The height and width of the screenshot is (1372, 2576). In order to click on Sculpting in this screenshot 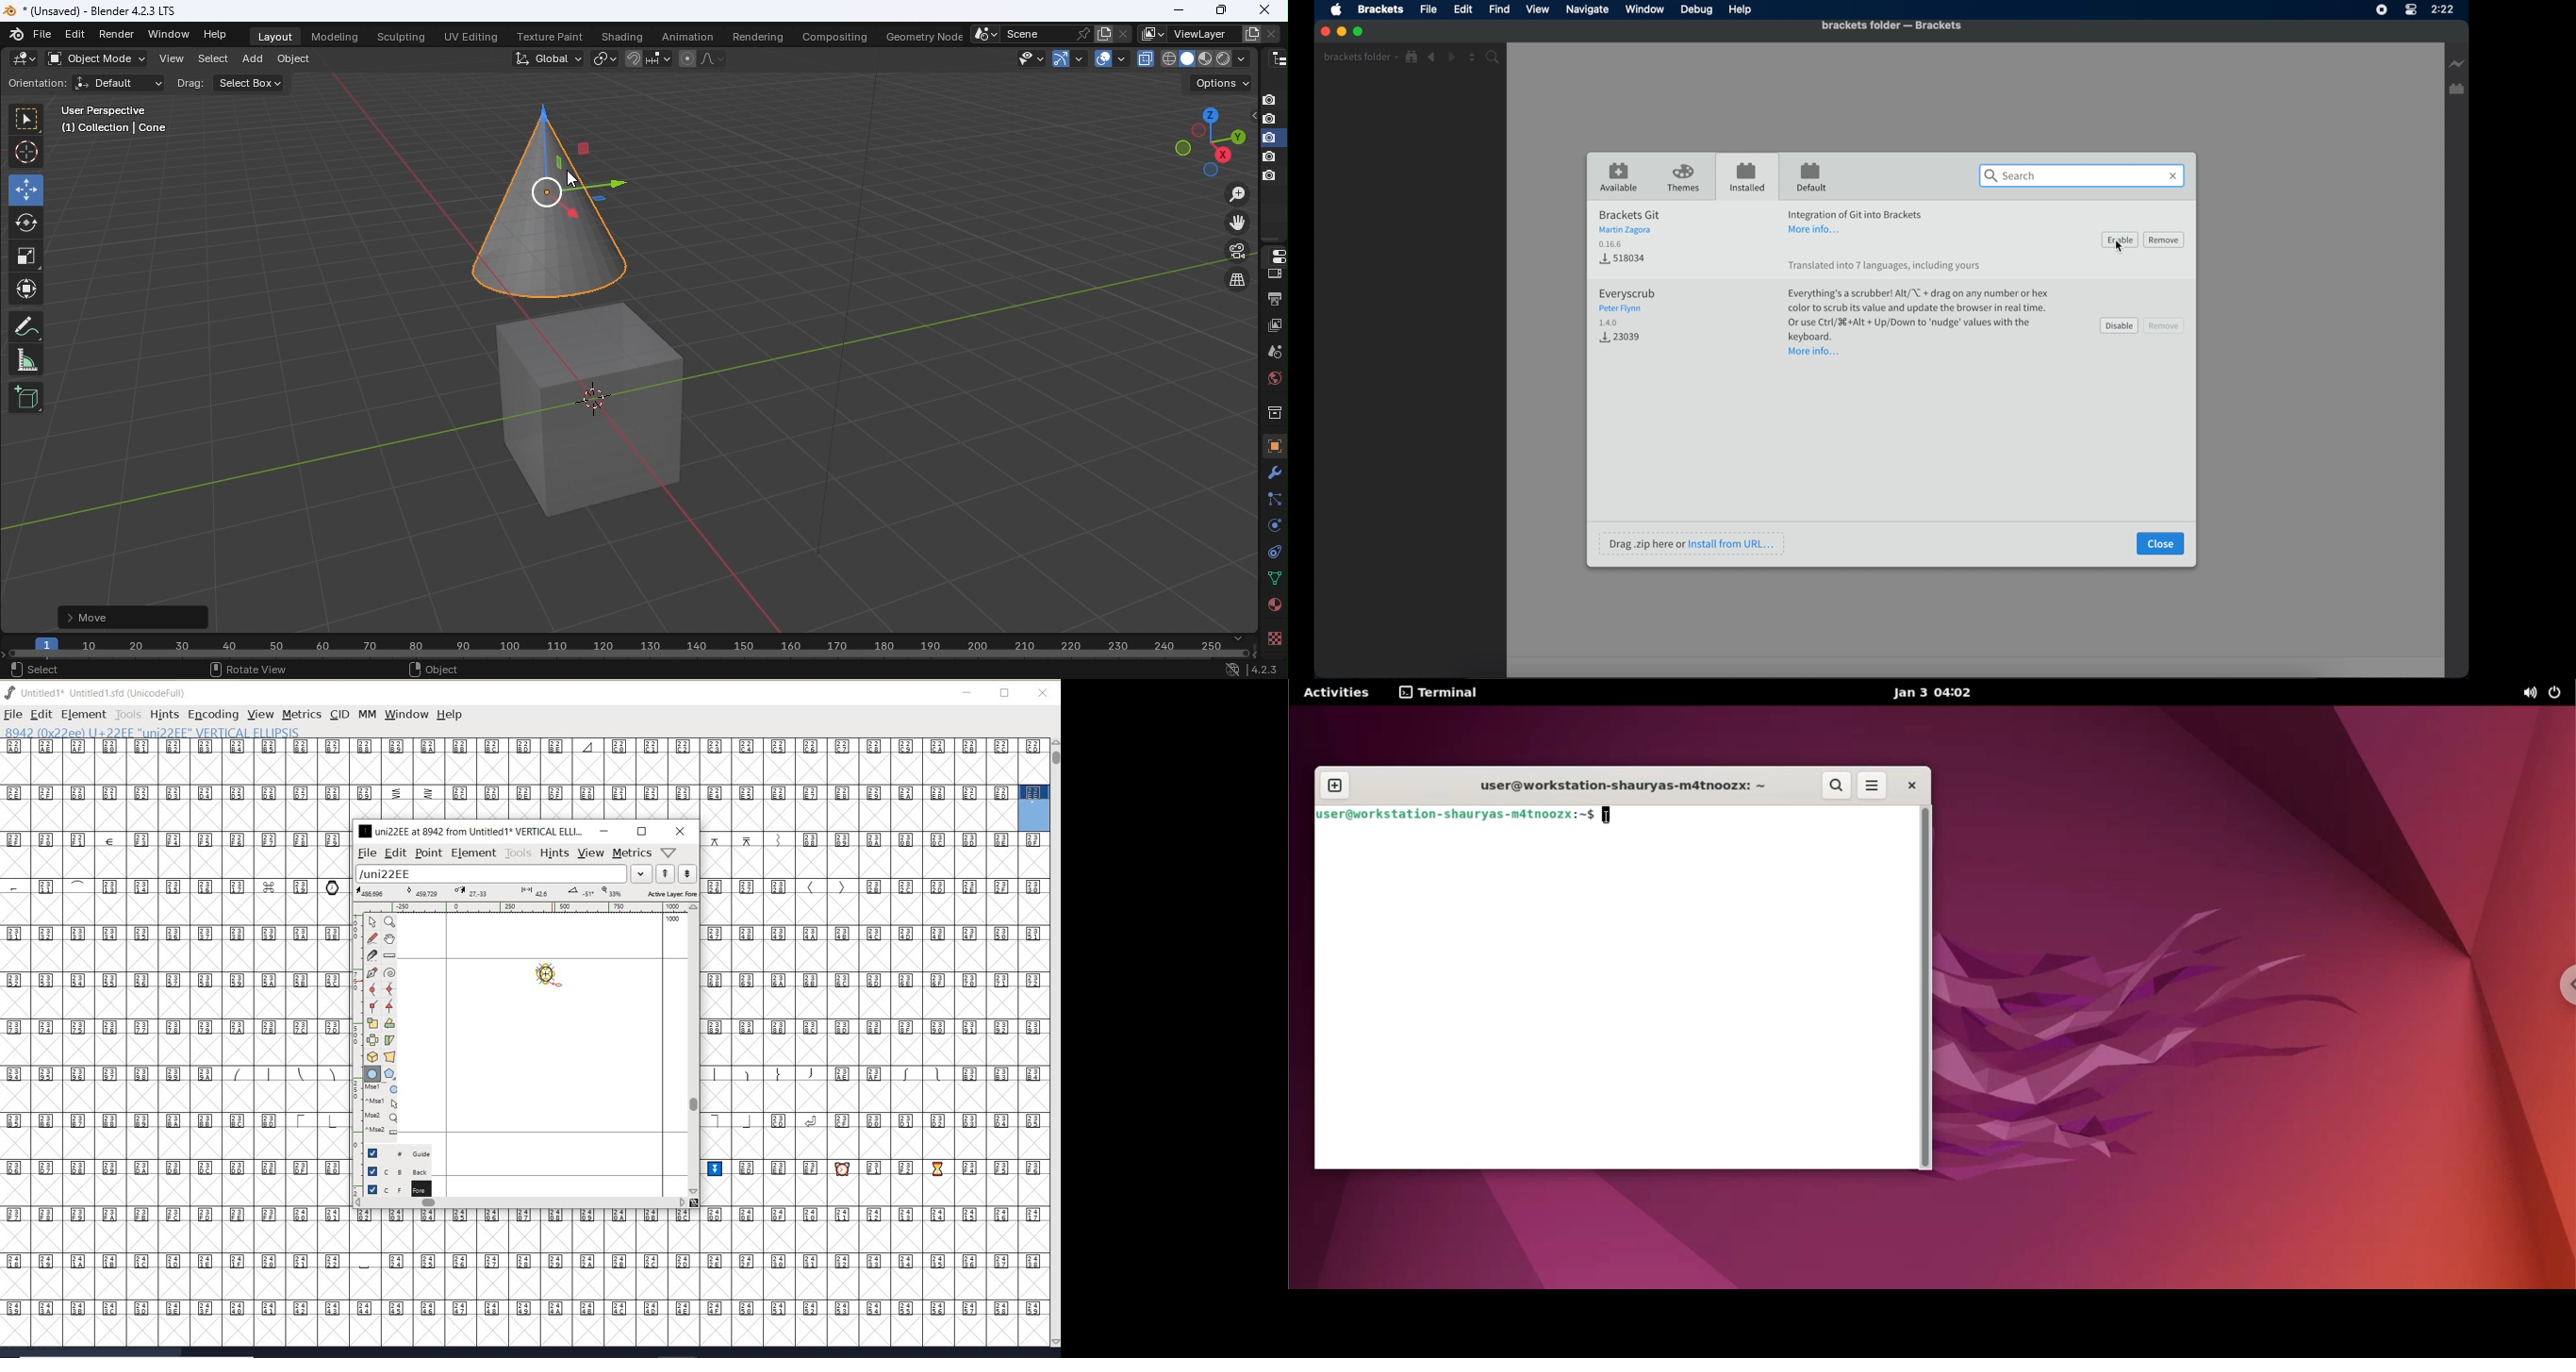, I will do `click(401, 38)`.